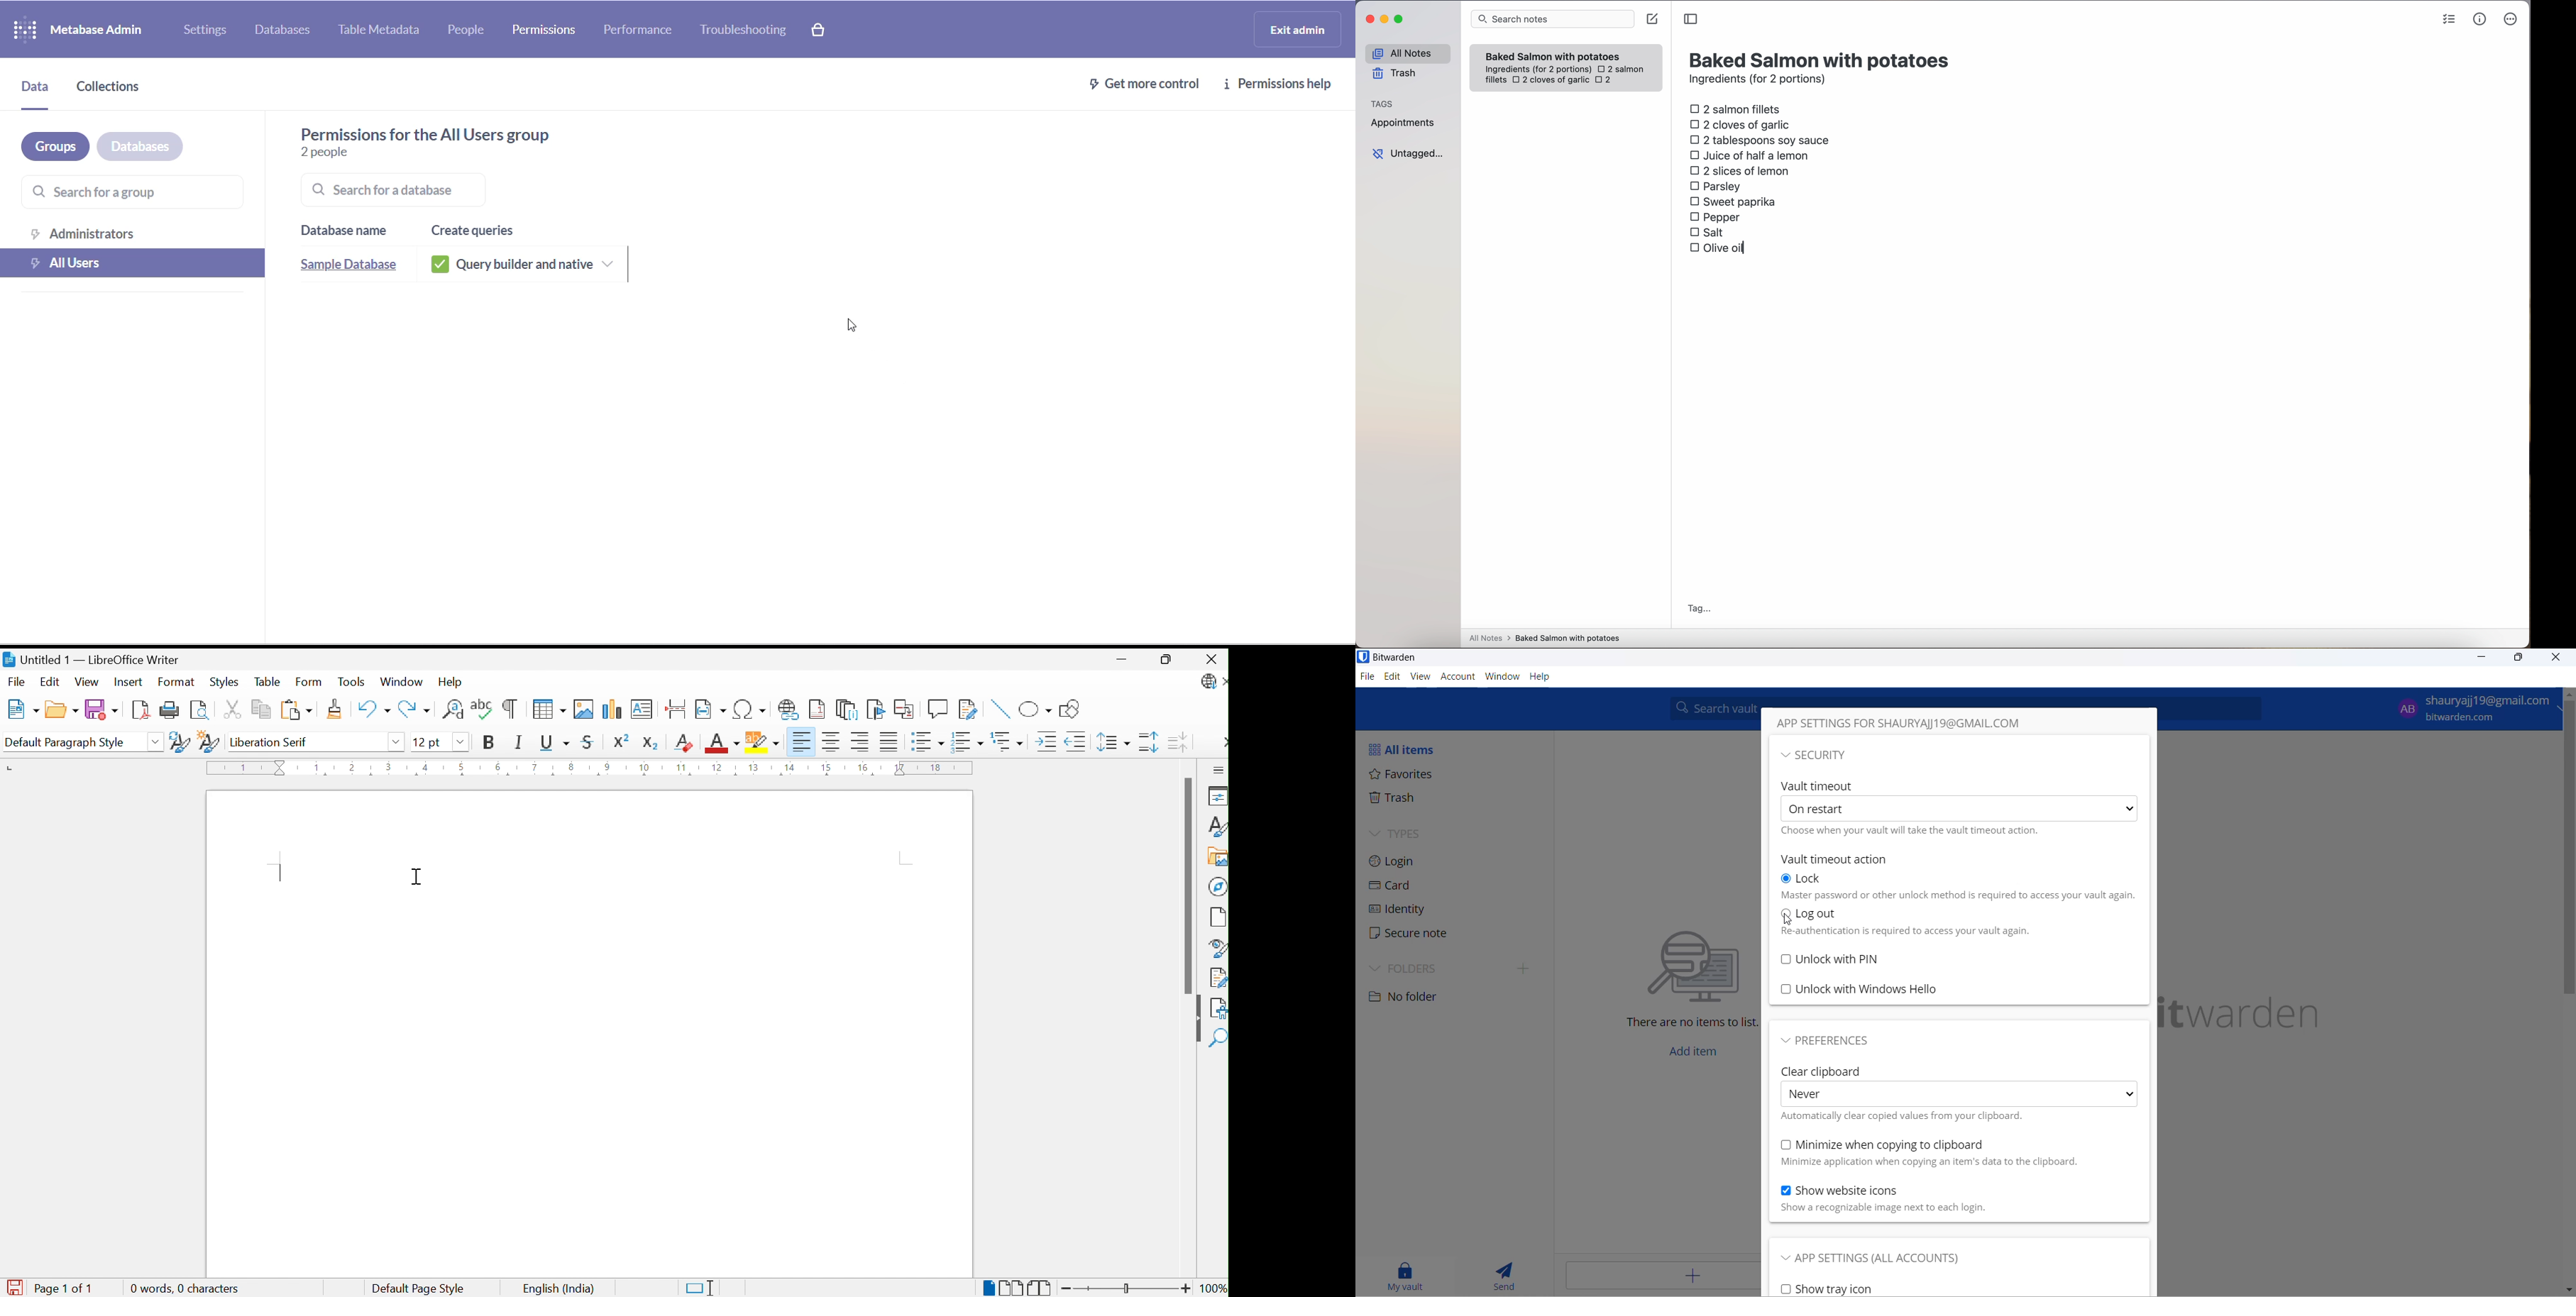 This screenshot has width=2576, height=1316. Describe the element at coordinates (452, 710) in the screenshot. I see `Find and Replace` at that location.